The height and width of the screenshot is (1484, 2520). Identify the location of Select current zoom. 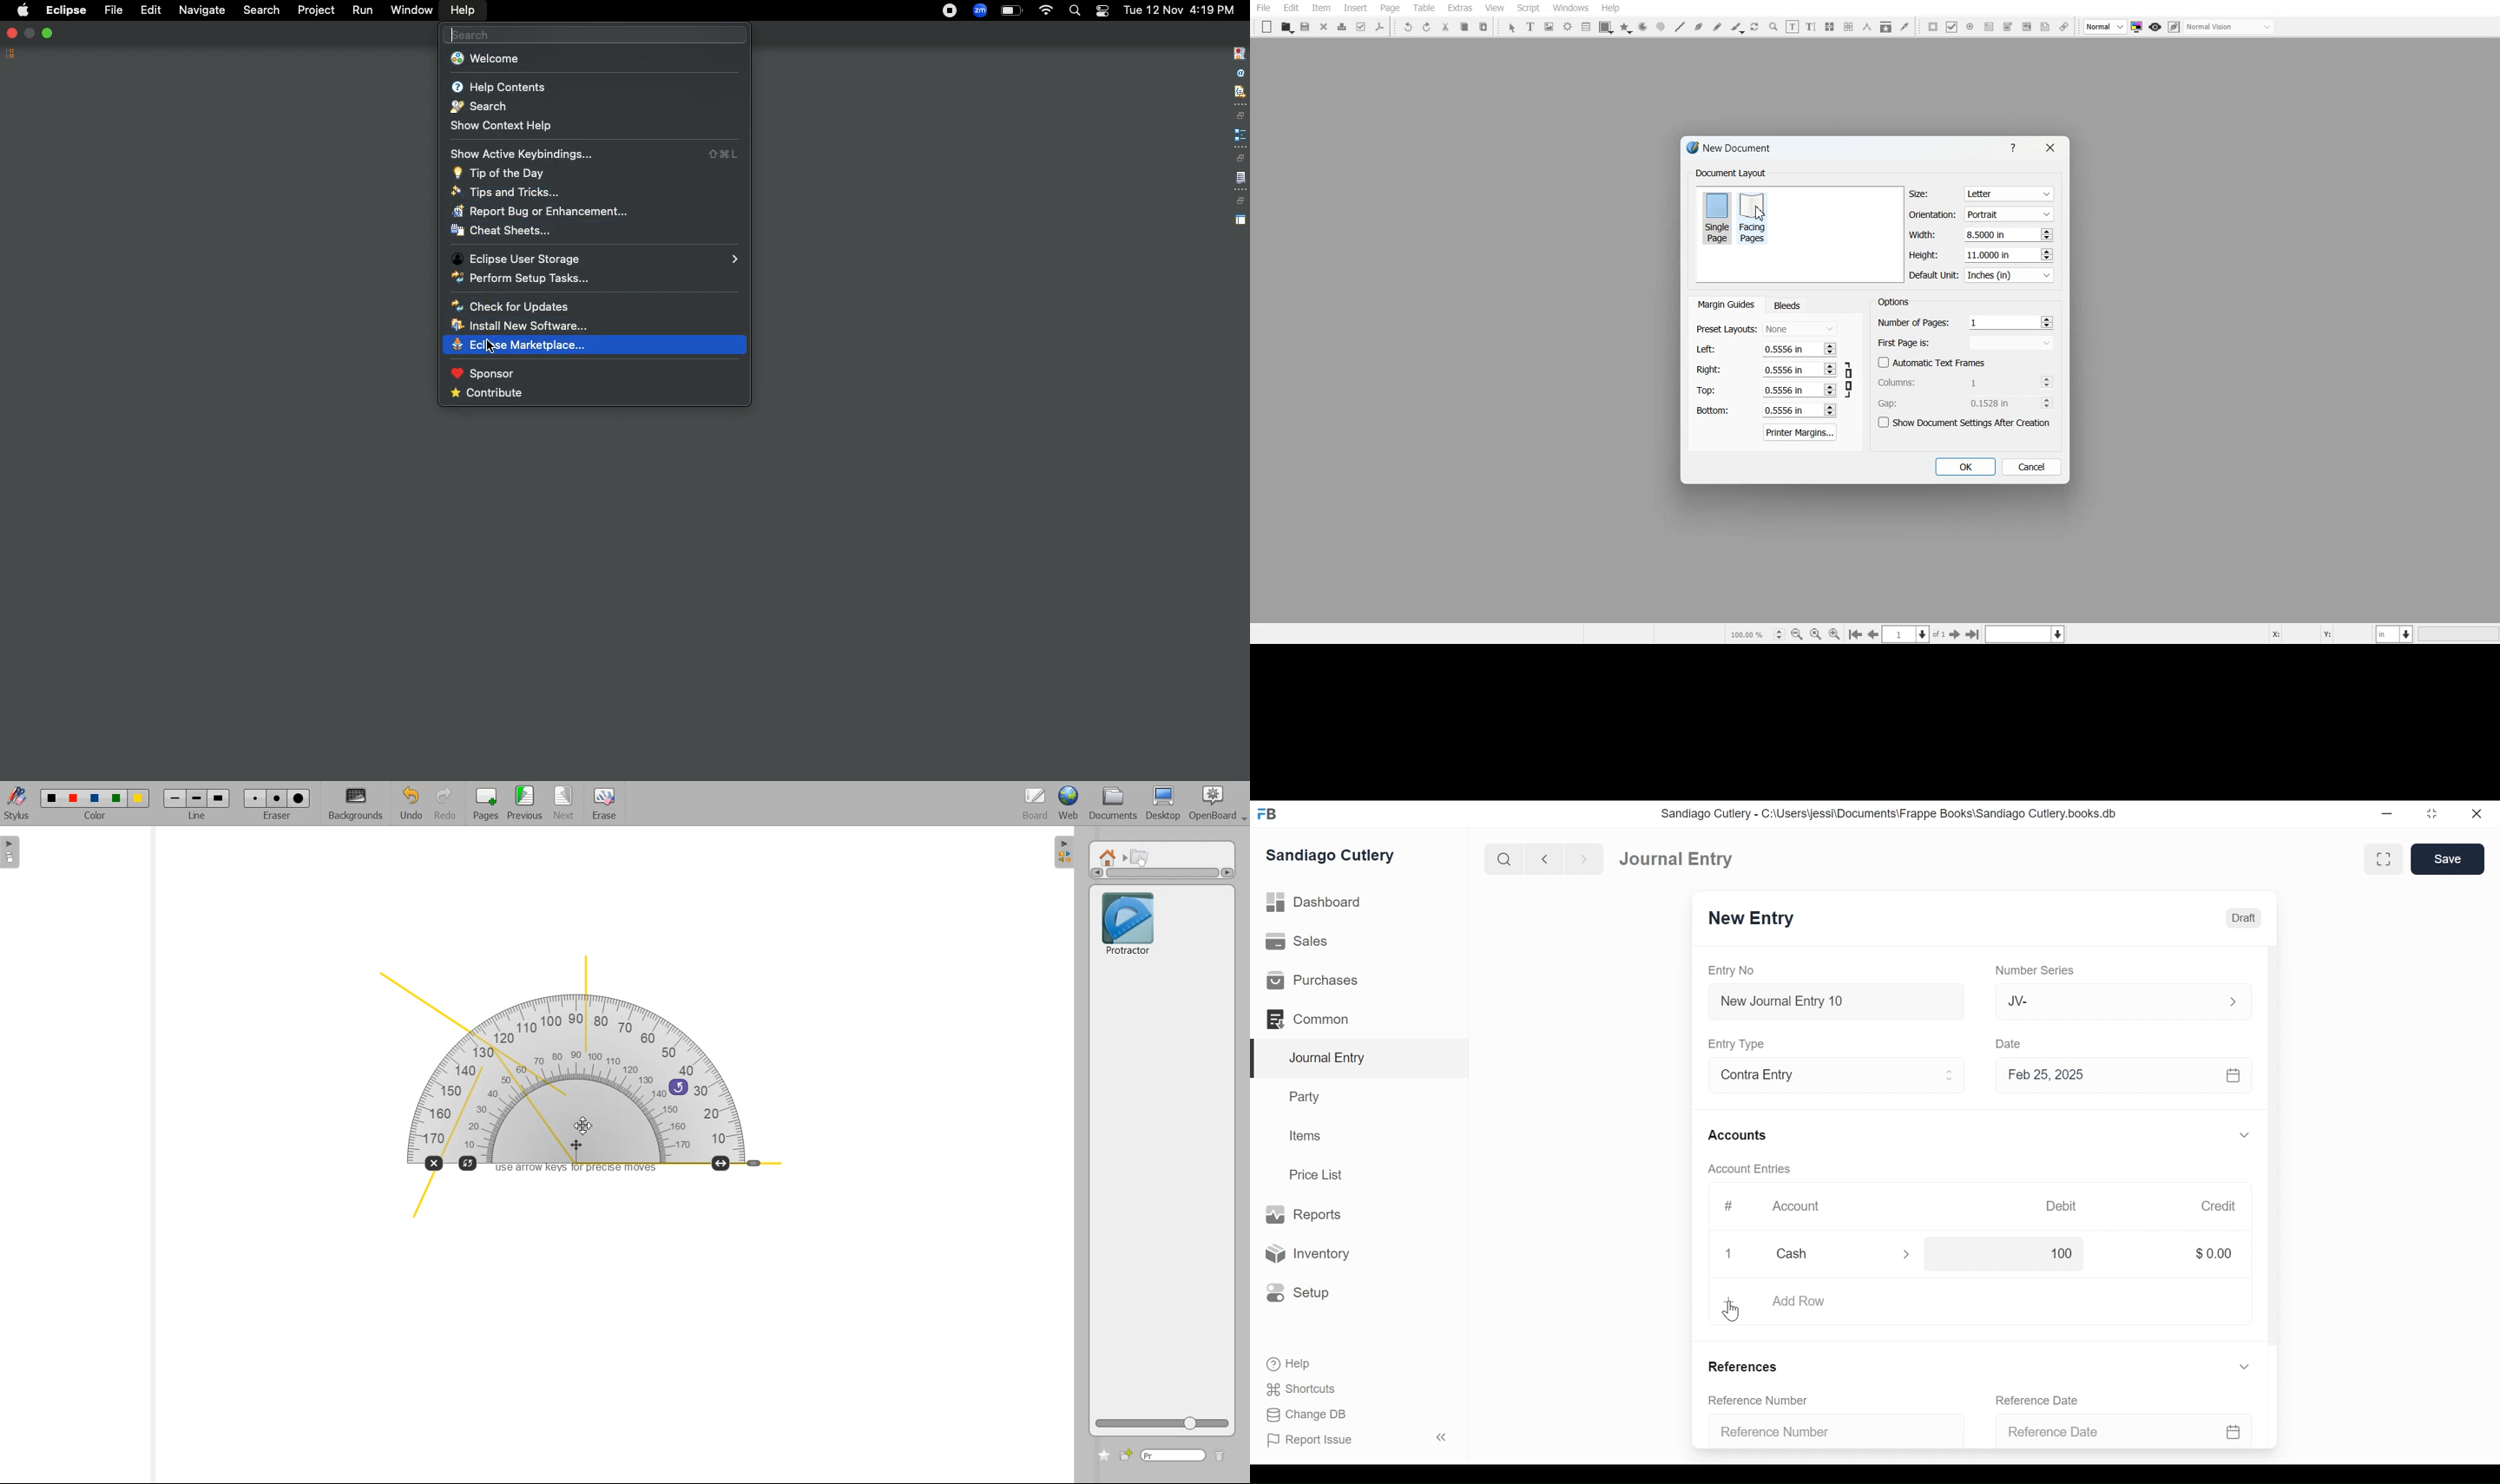
(1756, 634).